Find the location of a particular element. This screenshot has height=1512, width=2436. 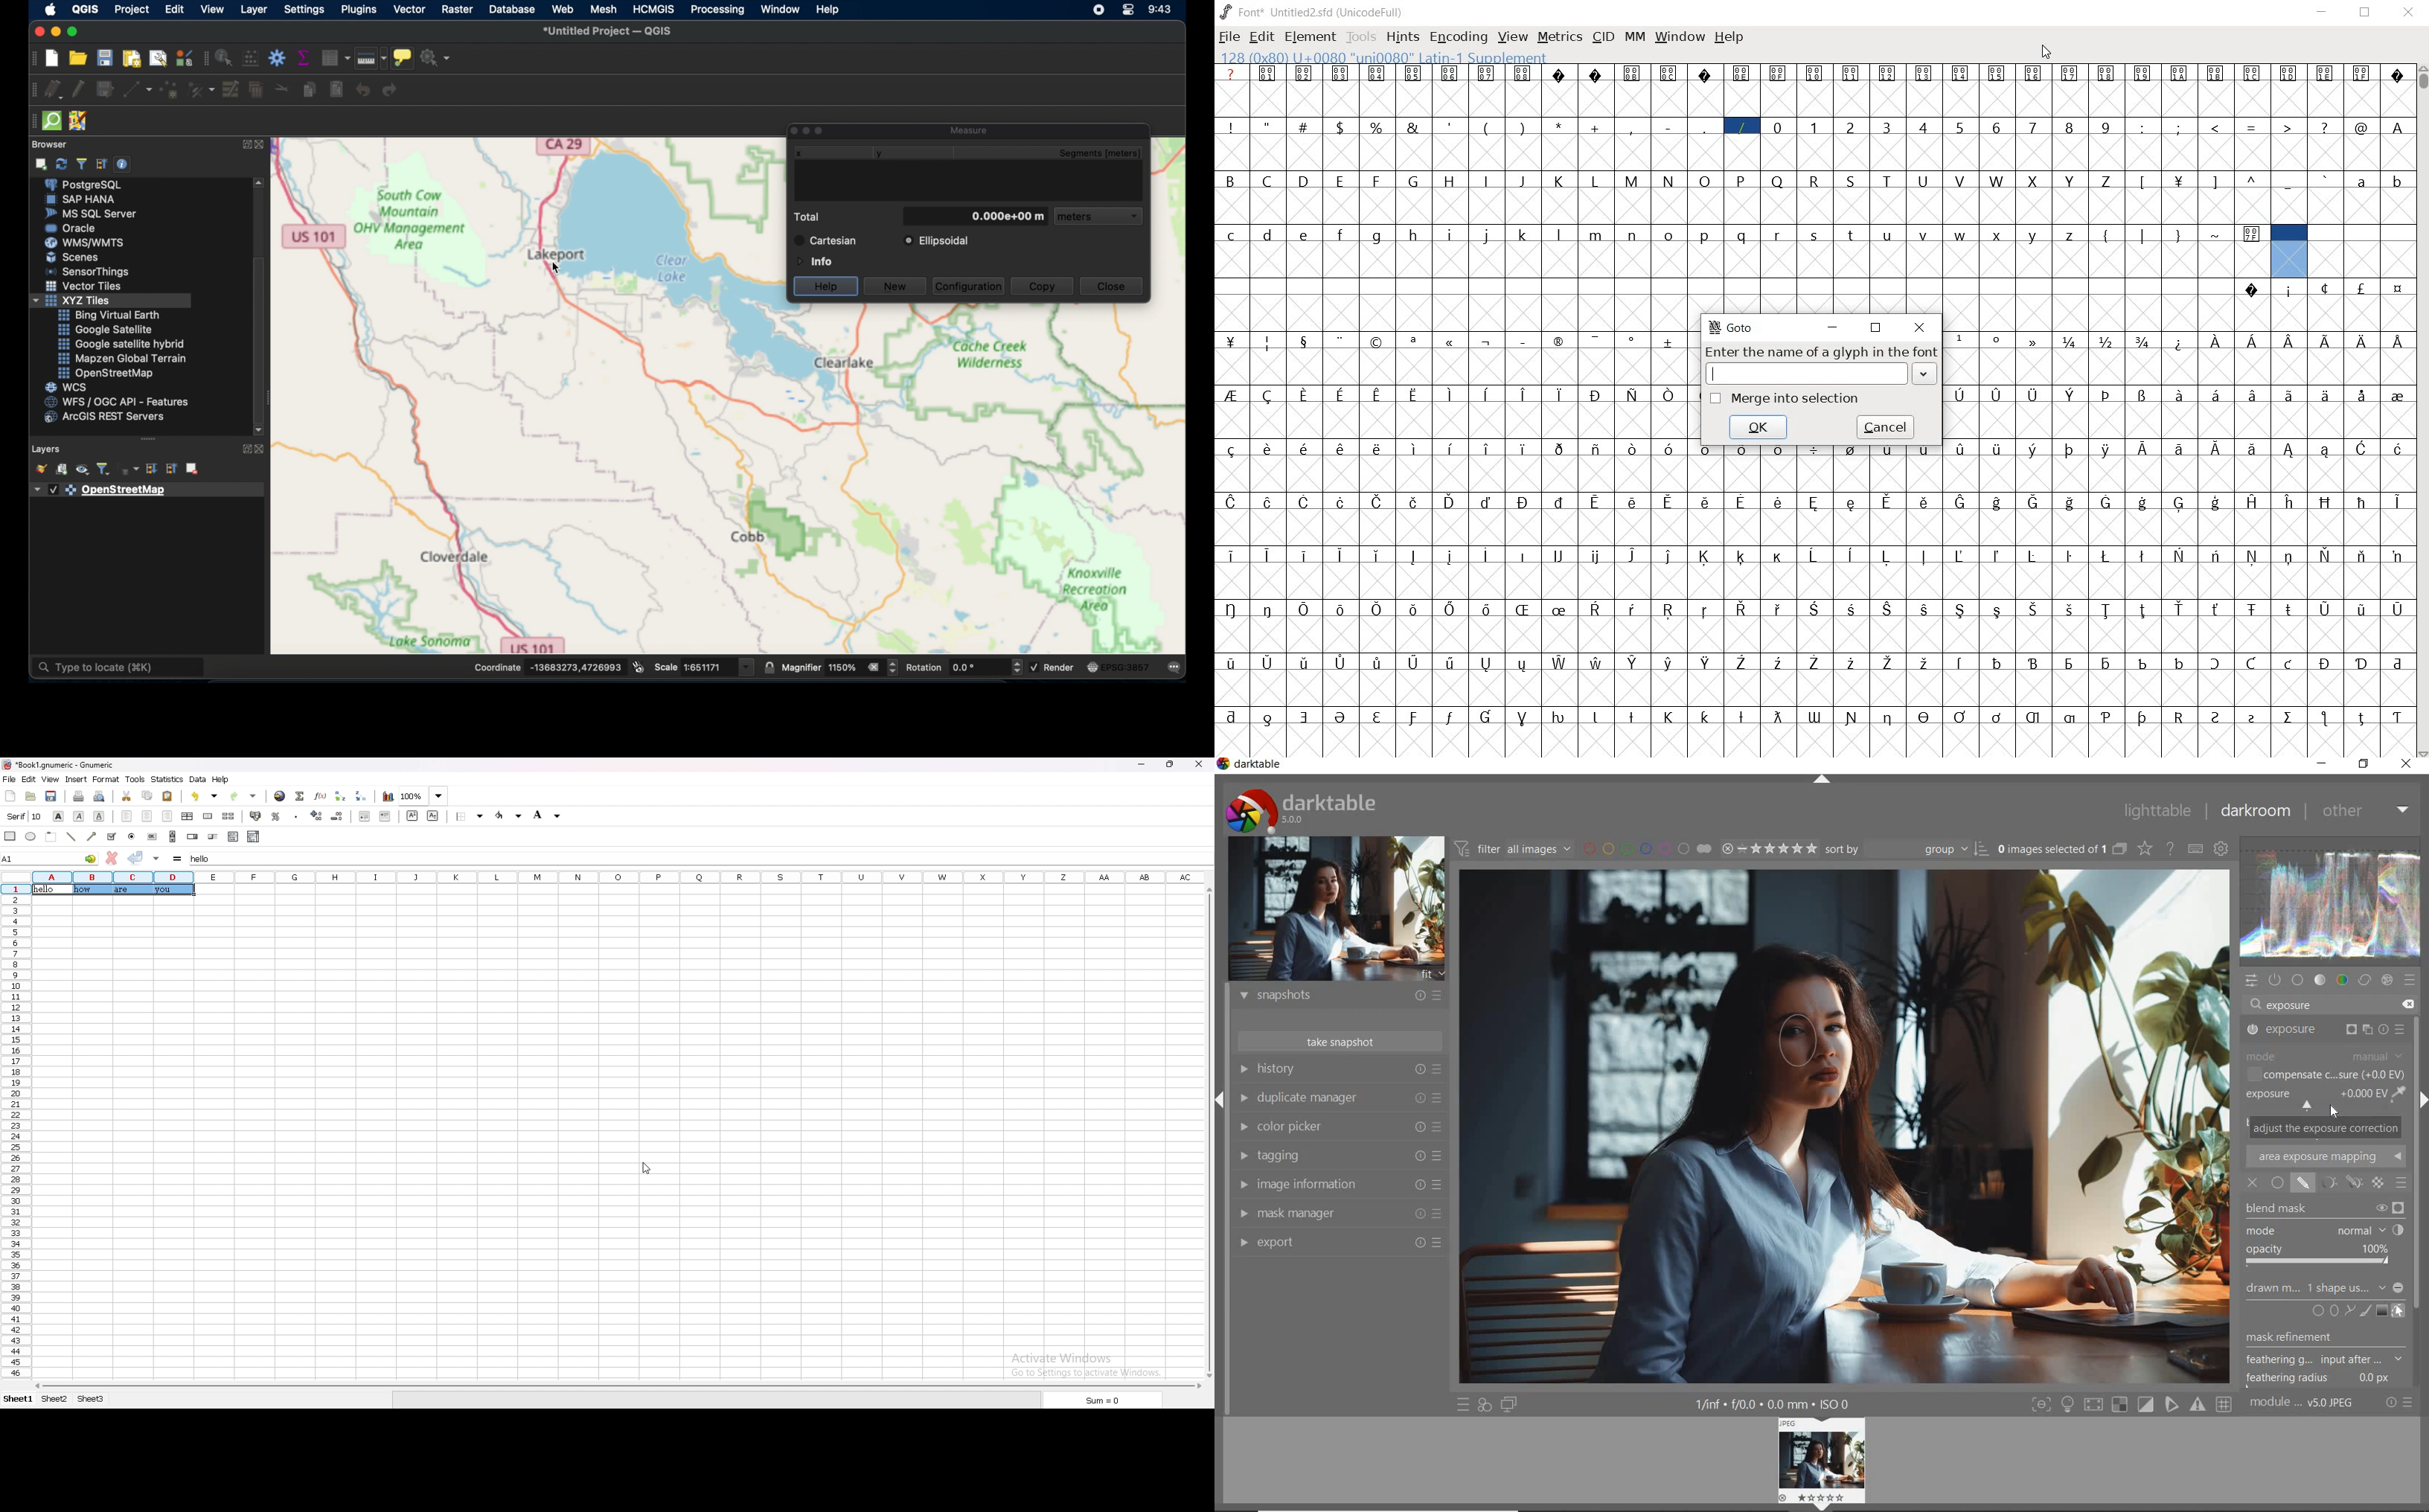

modify attributes is located at coordinates (231, 90).